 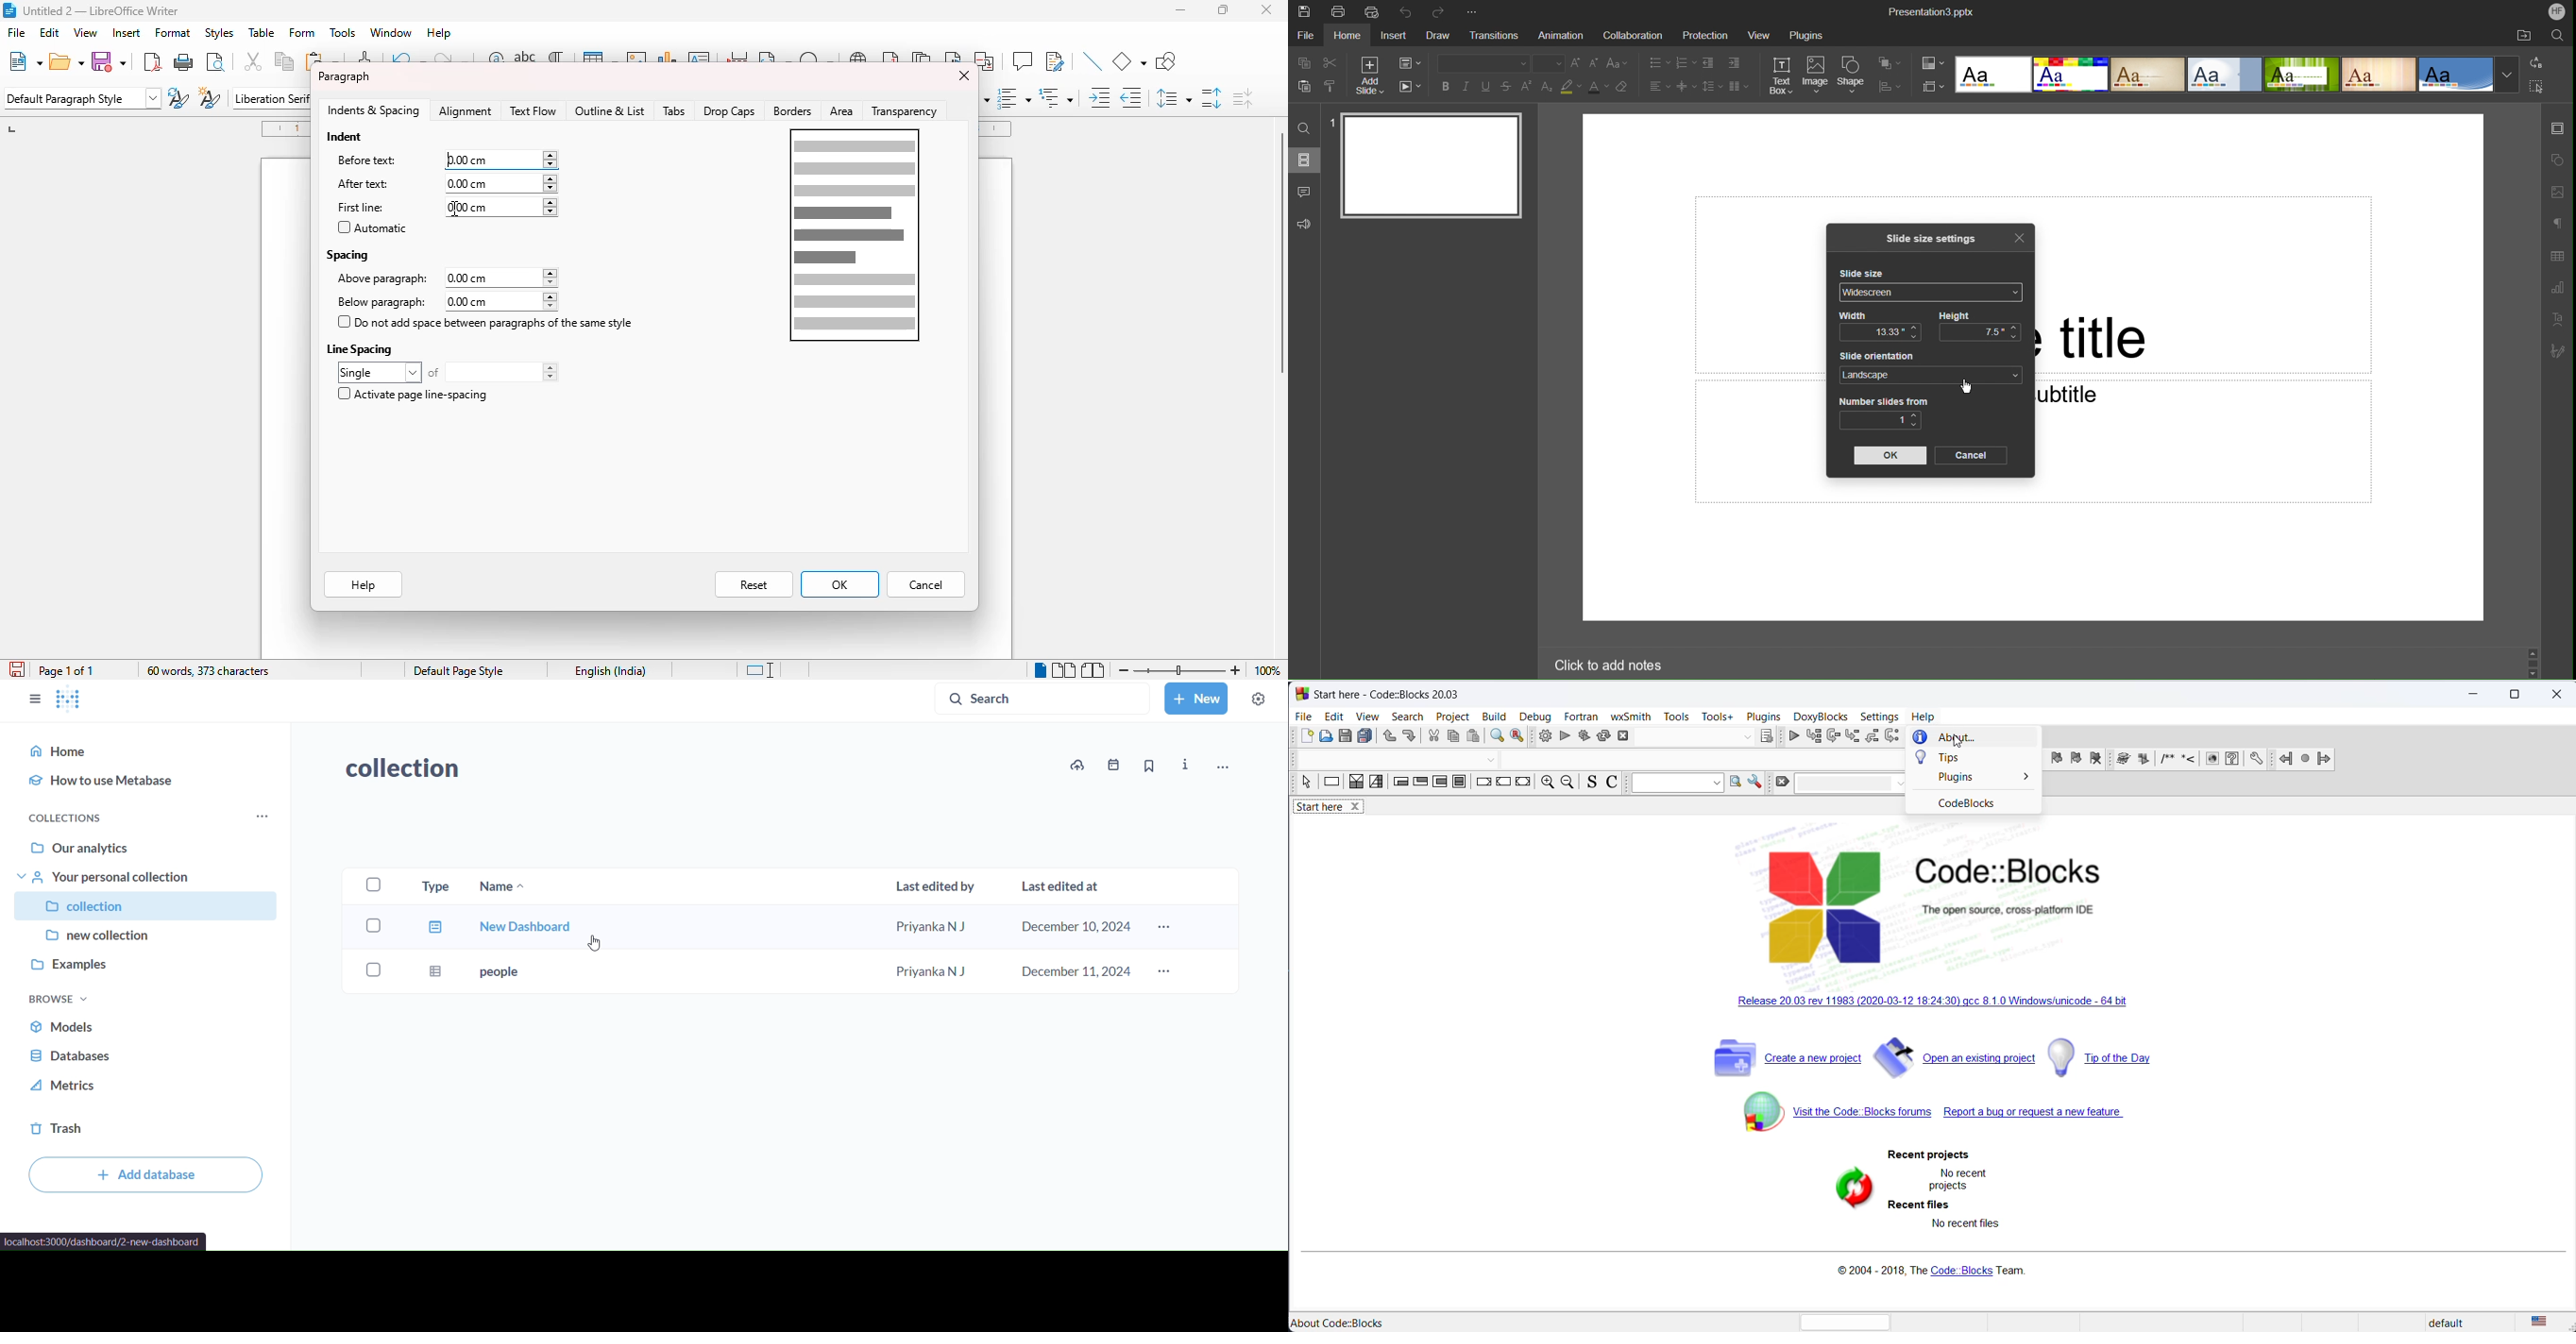 What do you see at coordinates (50, 32) in the screenshot?
I see `edit` at bounding box center [50, 32].